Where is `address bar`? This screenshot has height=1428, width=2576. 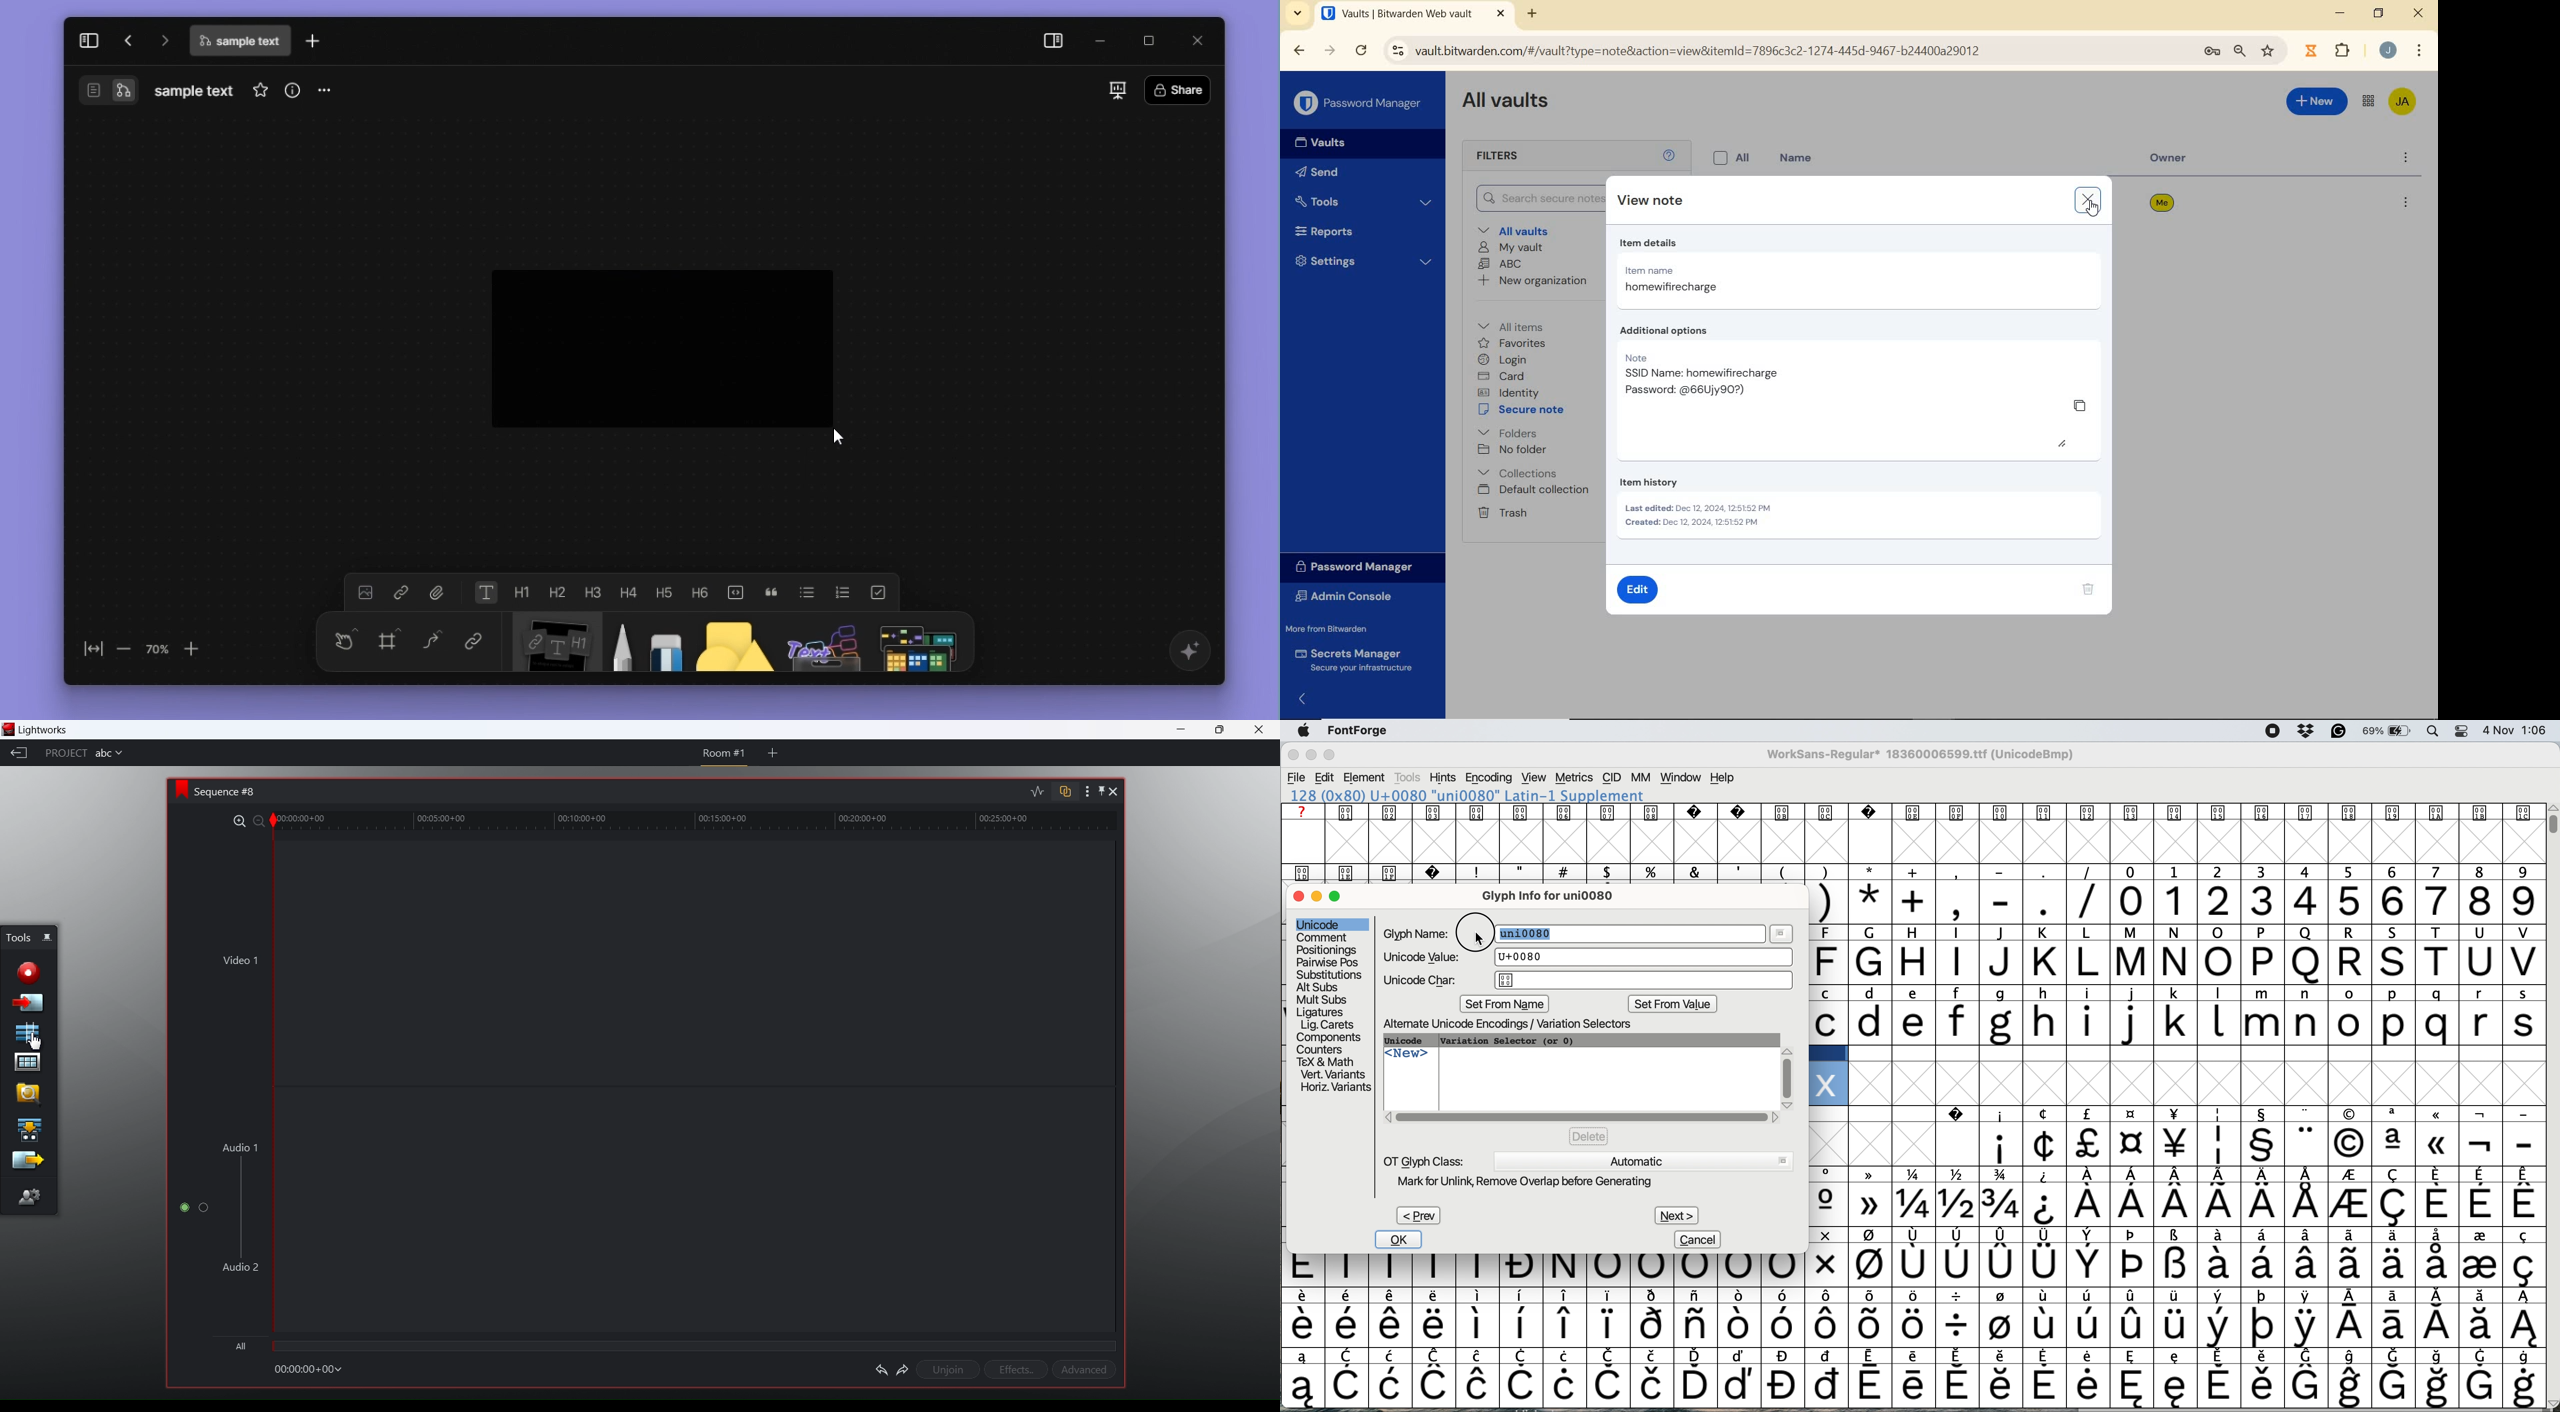 address bar is located at coordinates (1783, 52).